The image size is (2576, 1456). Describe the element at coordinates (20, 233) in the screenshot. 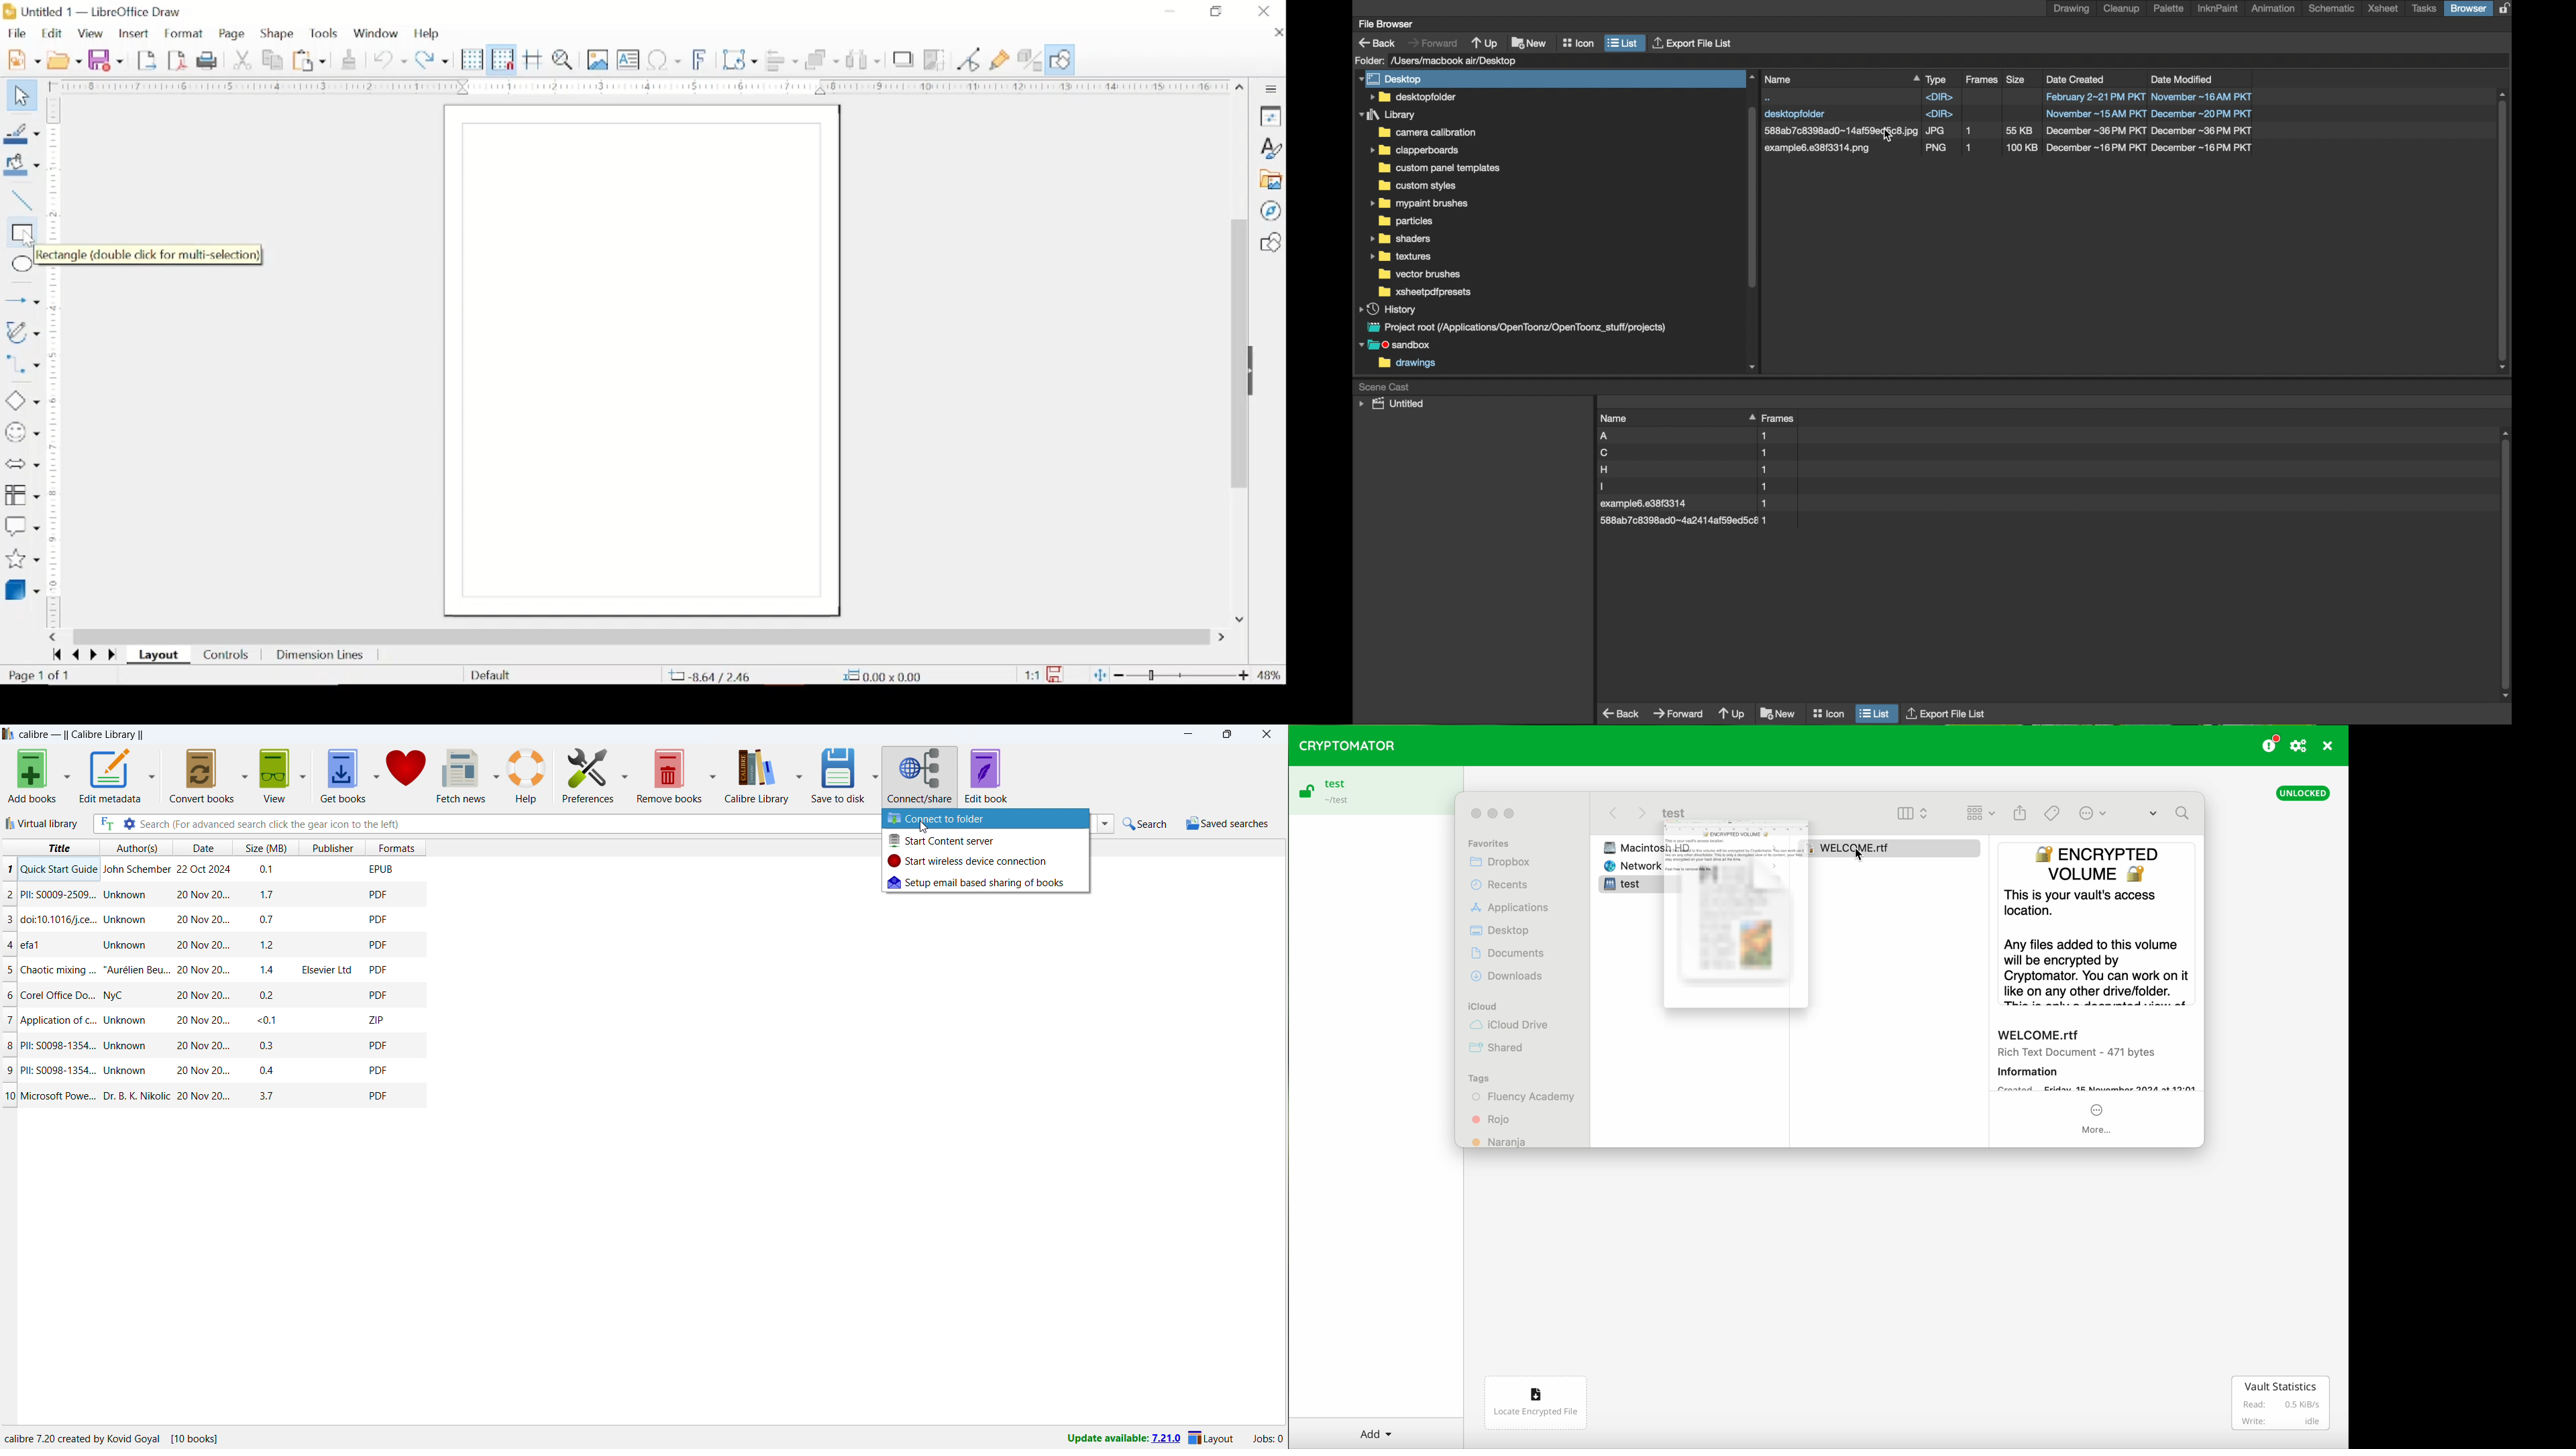

I see `insert rectangle` at that location.